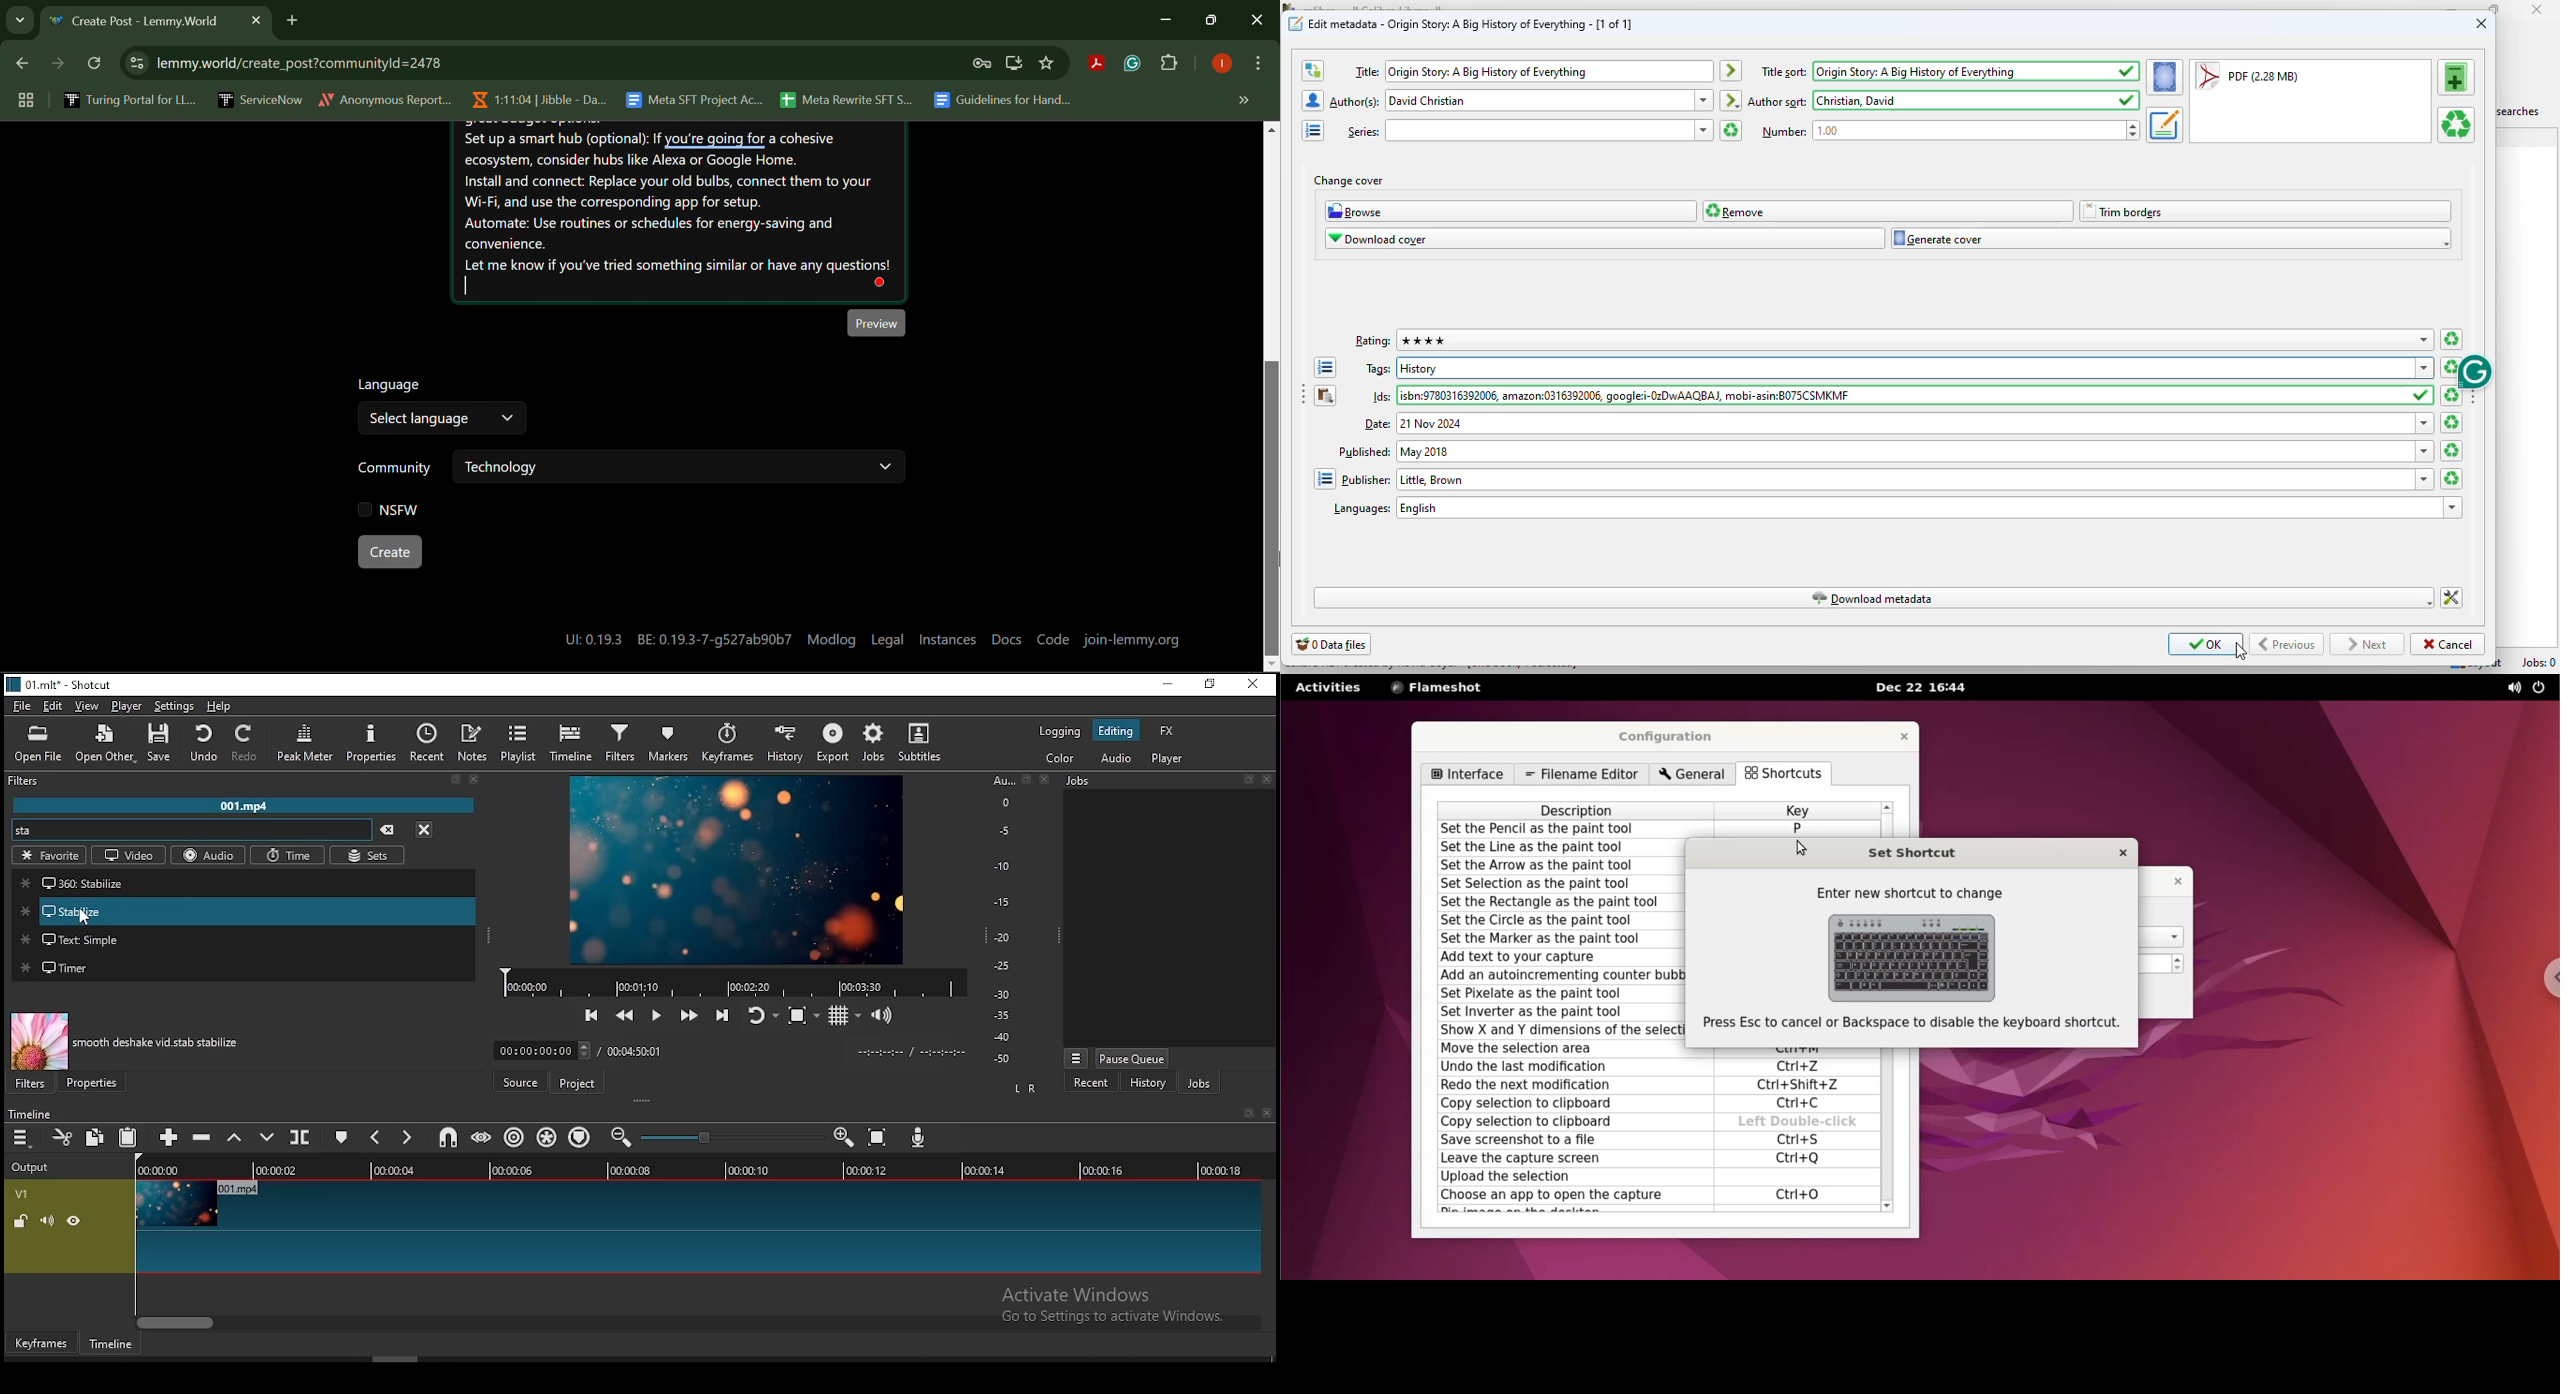 The height and width of the screenshot is (1400, 2576). What do you see at coordinates (2453, 509) in the screenshot?
I see `dropdown` at bounding box center [2453, 509].